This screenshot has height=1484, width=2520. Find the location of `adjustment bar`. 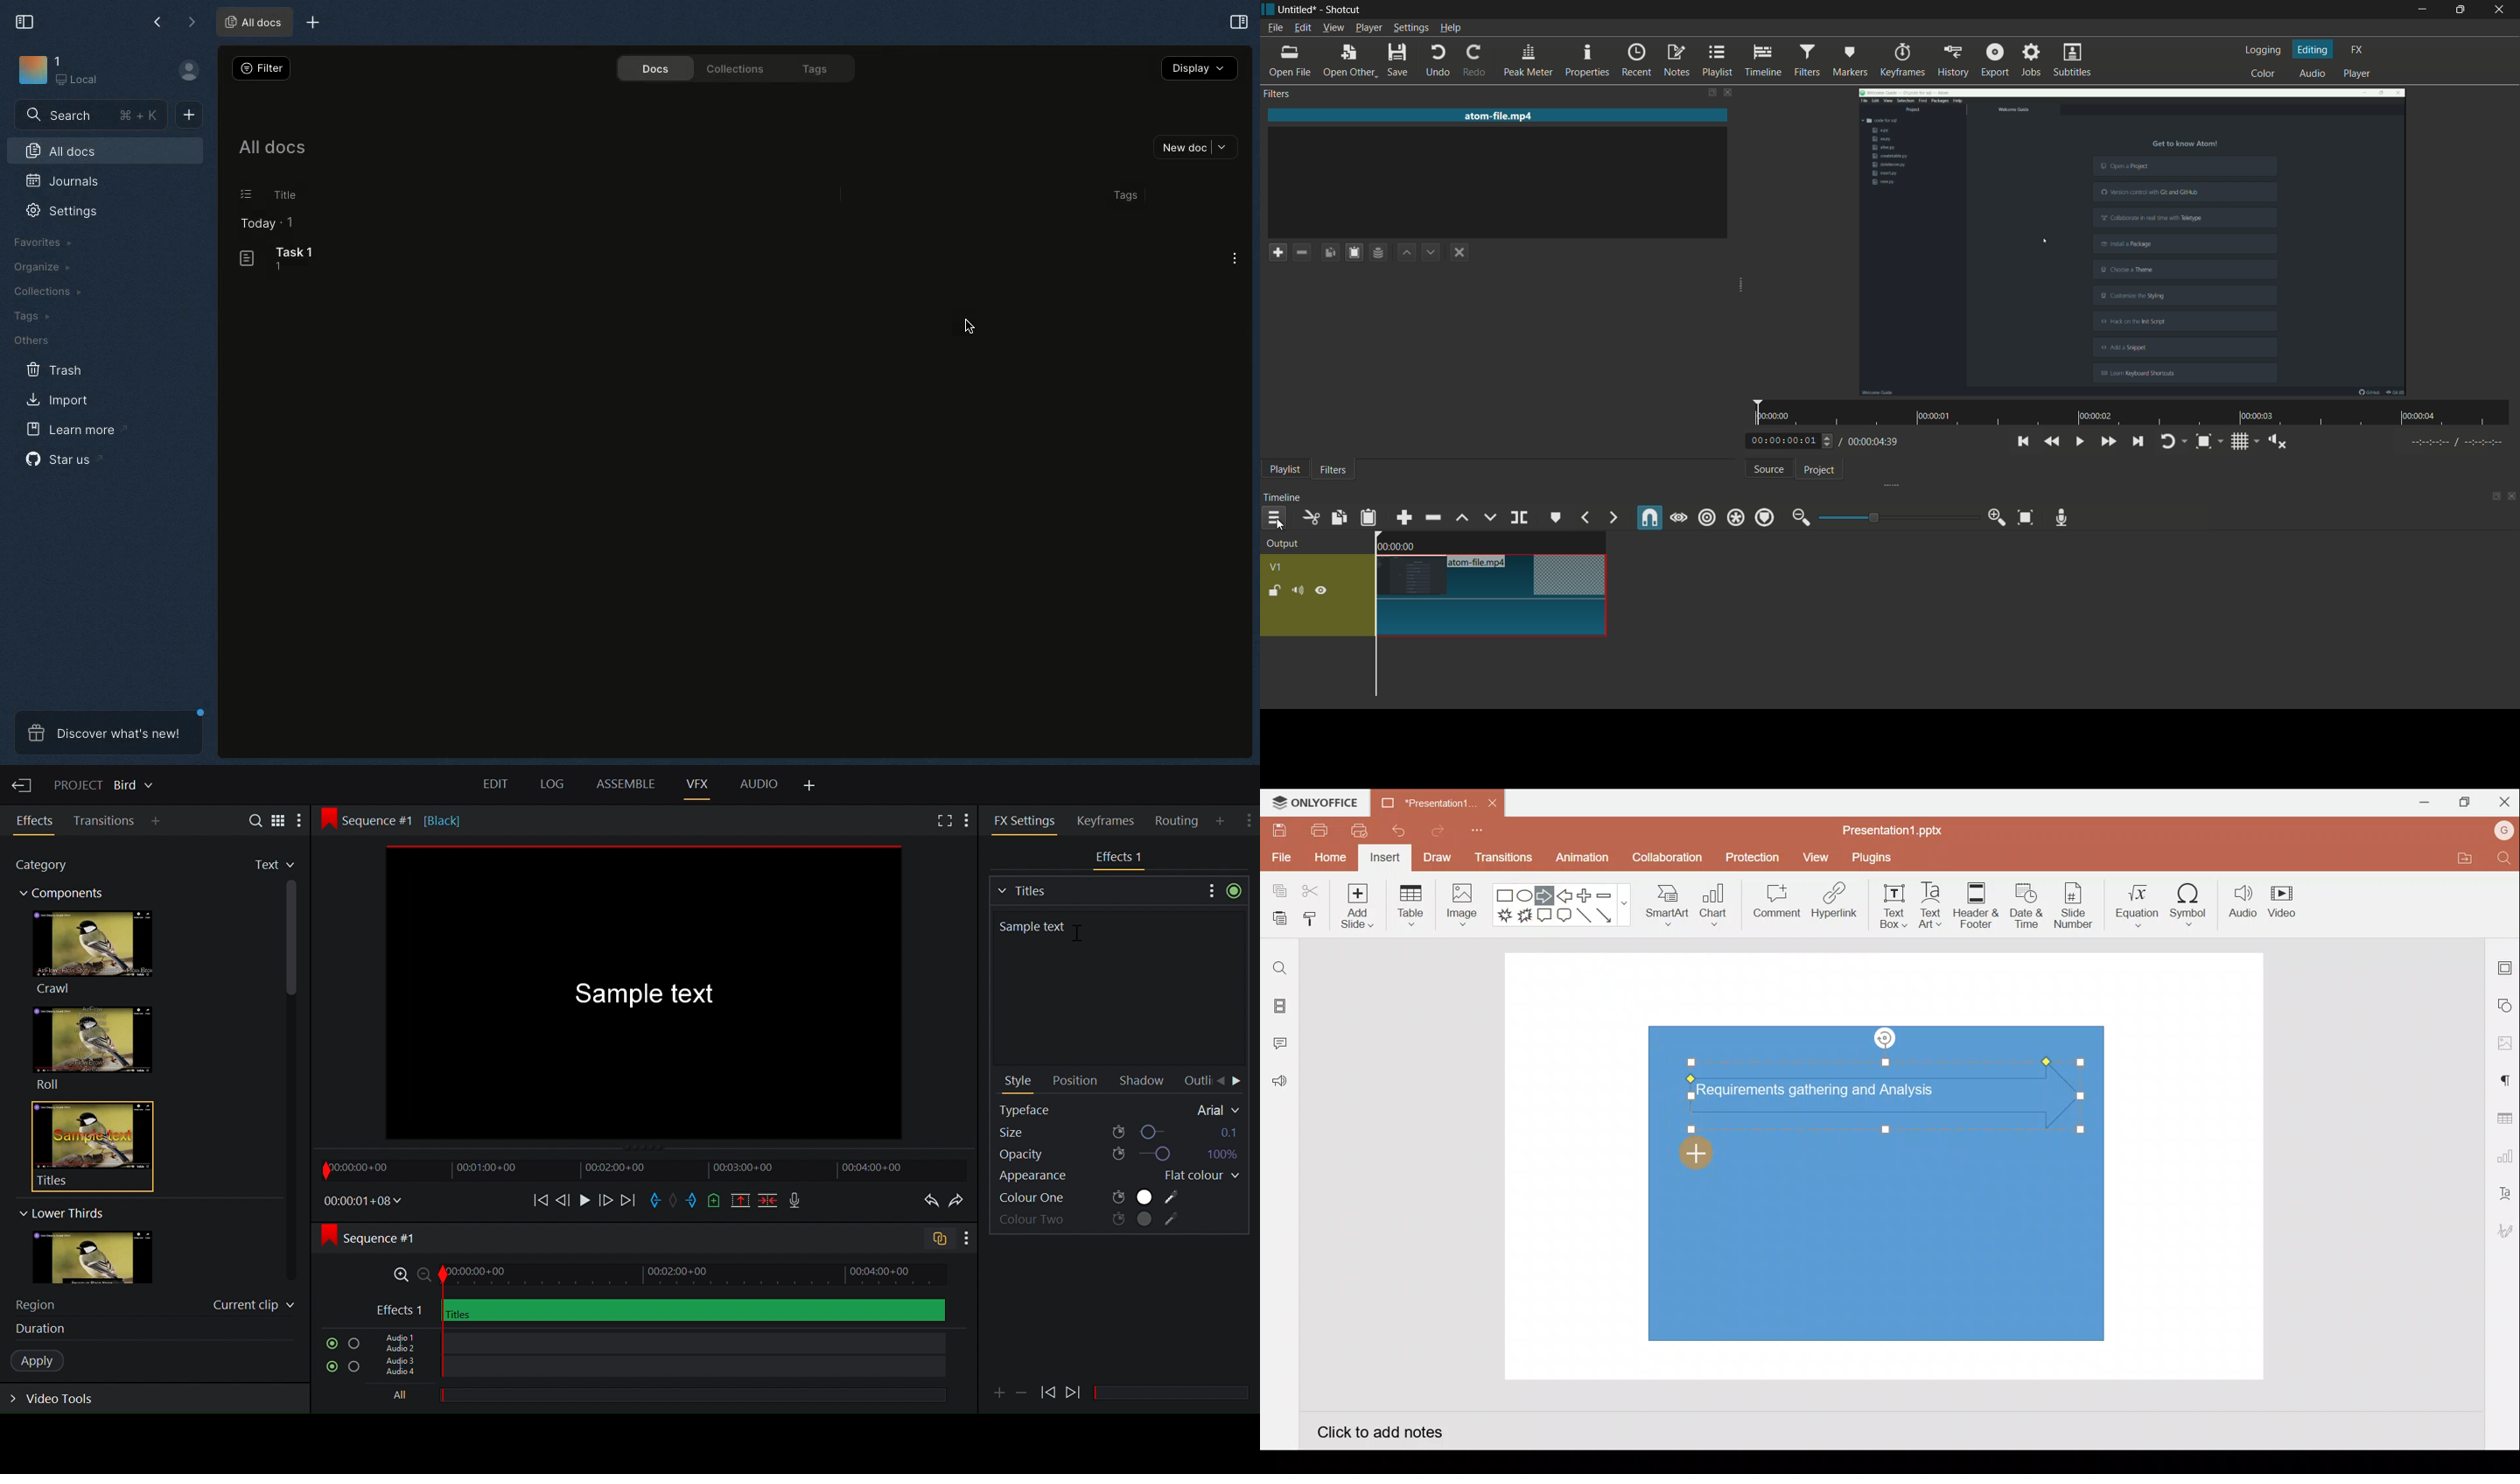

adjustment bar is located at coordinates (1900, 517).